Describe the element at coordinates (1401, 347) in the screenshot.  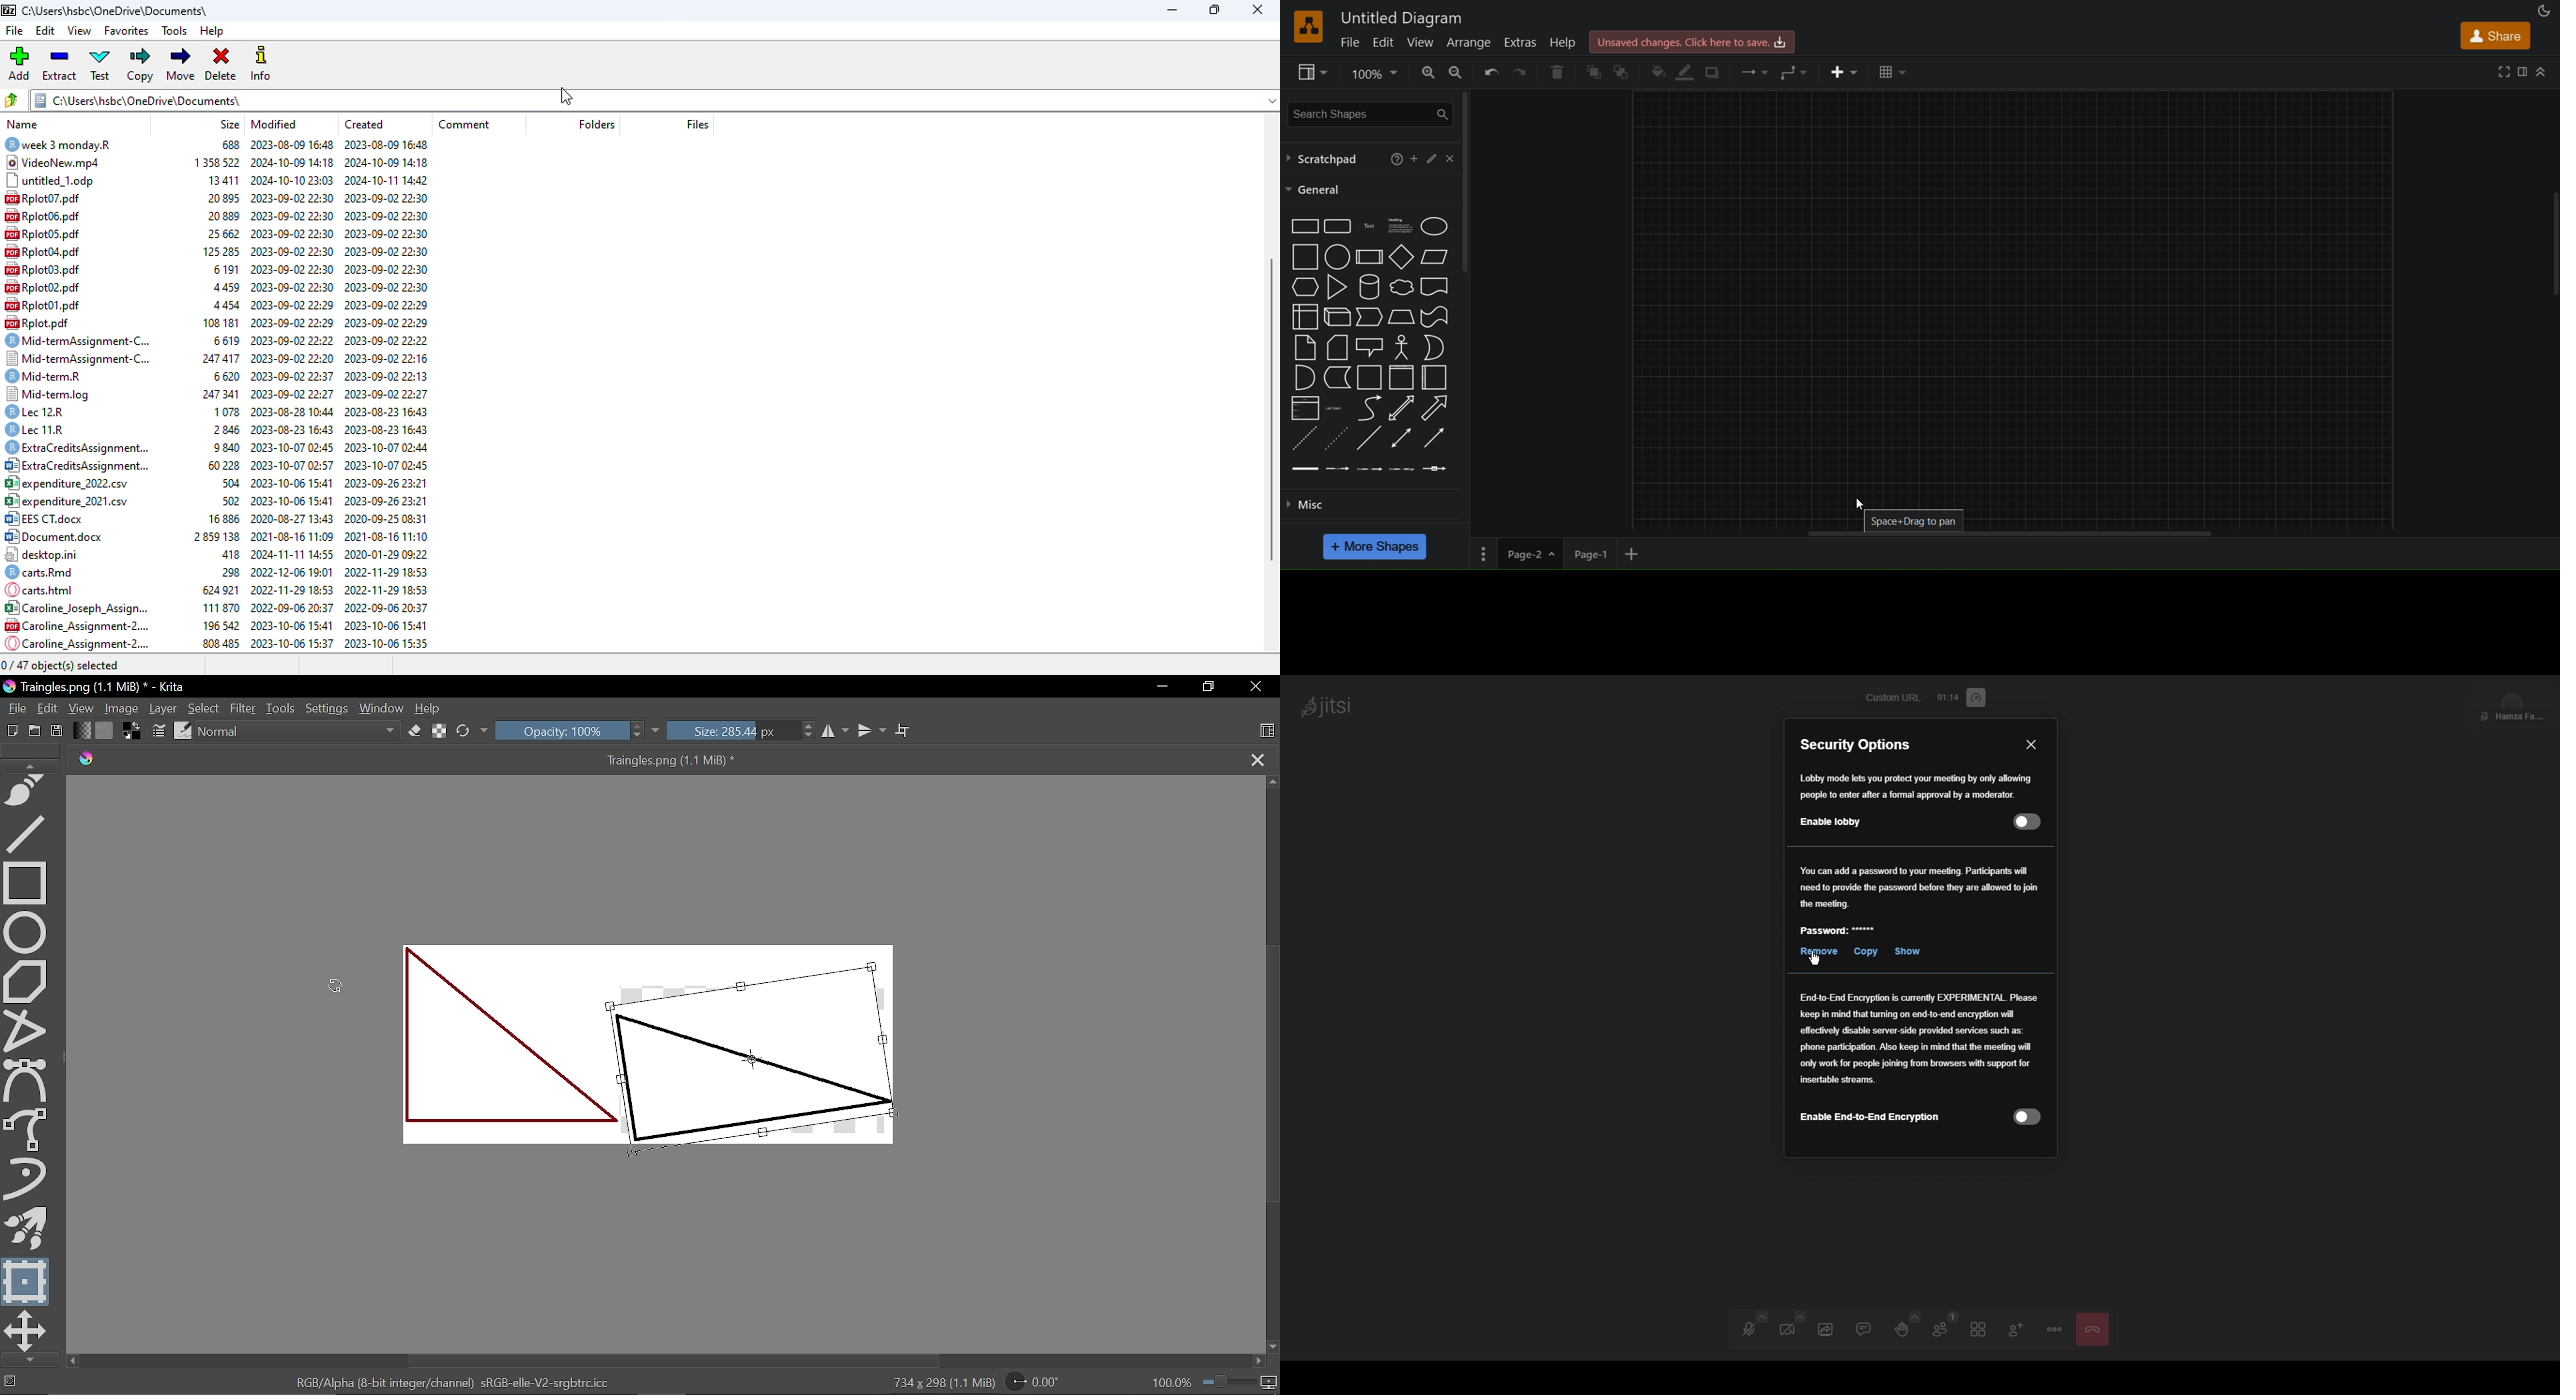
I see `actor` at that location.